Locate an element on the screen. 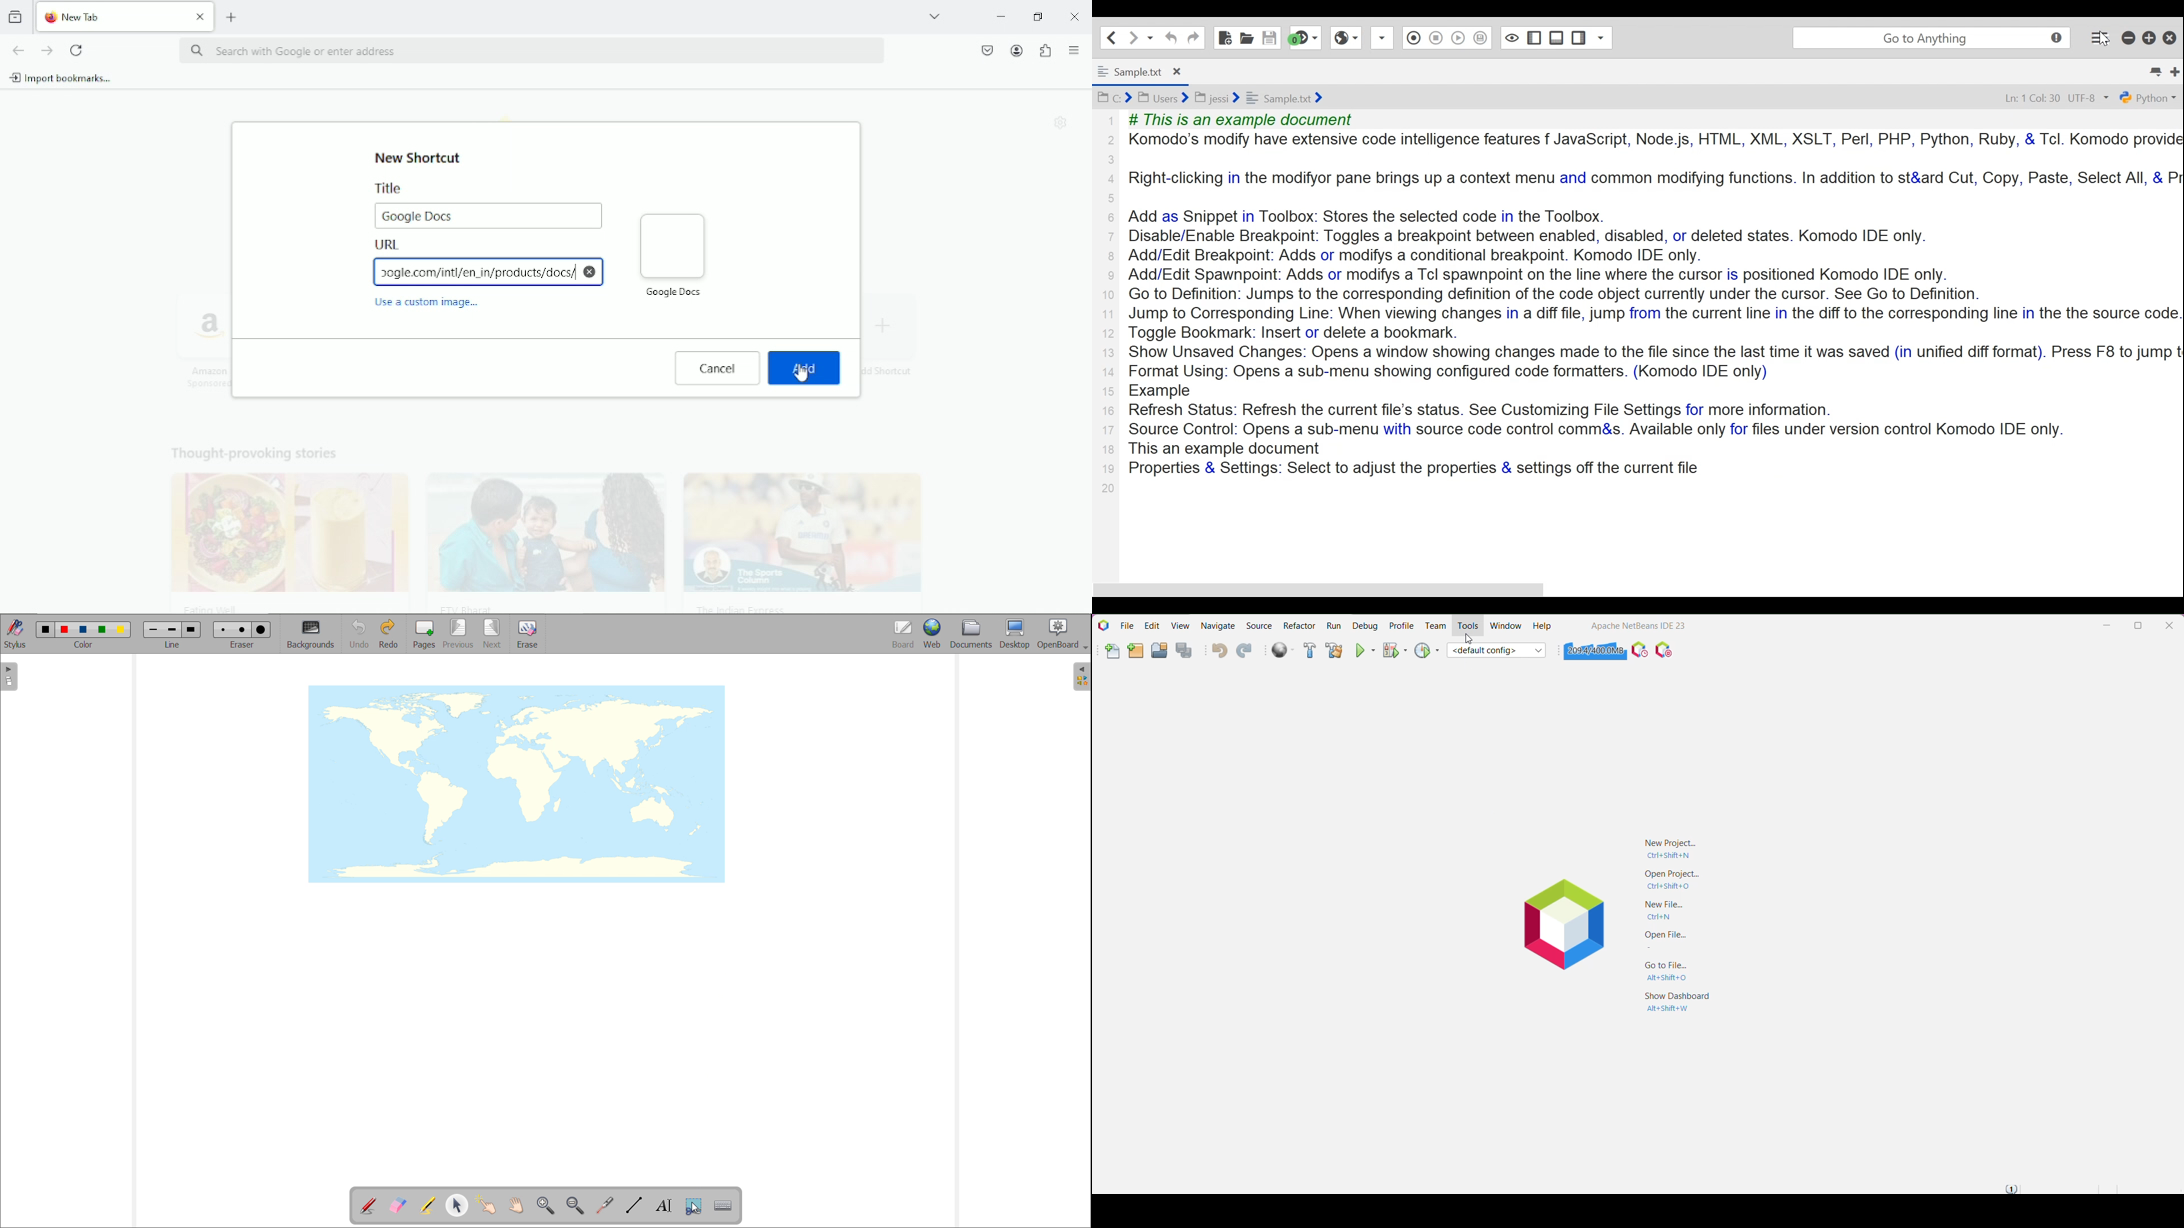  Edit is located at coordinates (1151, 625).